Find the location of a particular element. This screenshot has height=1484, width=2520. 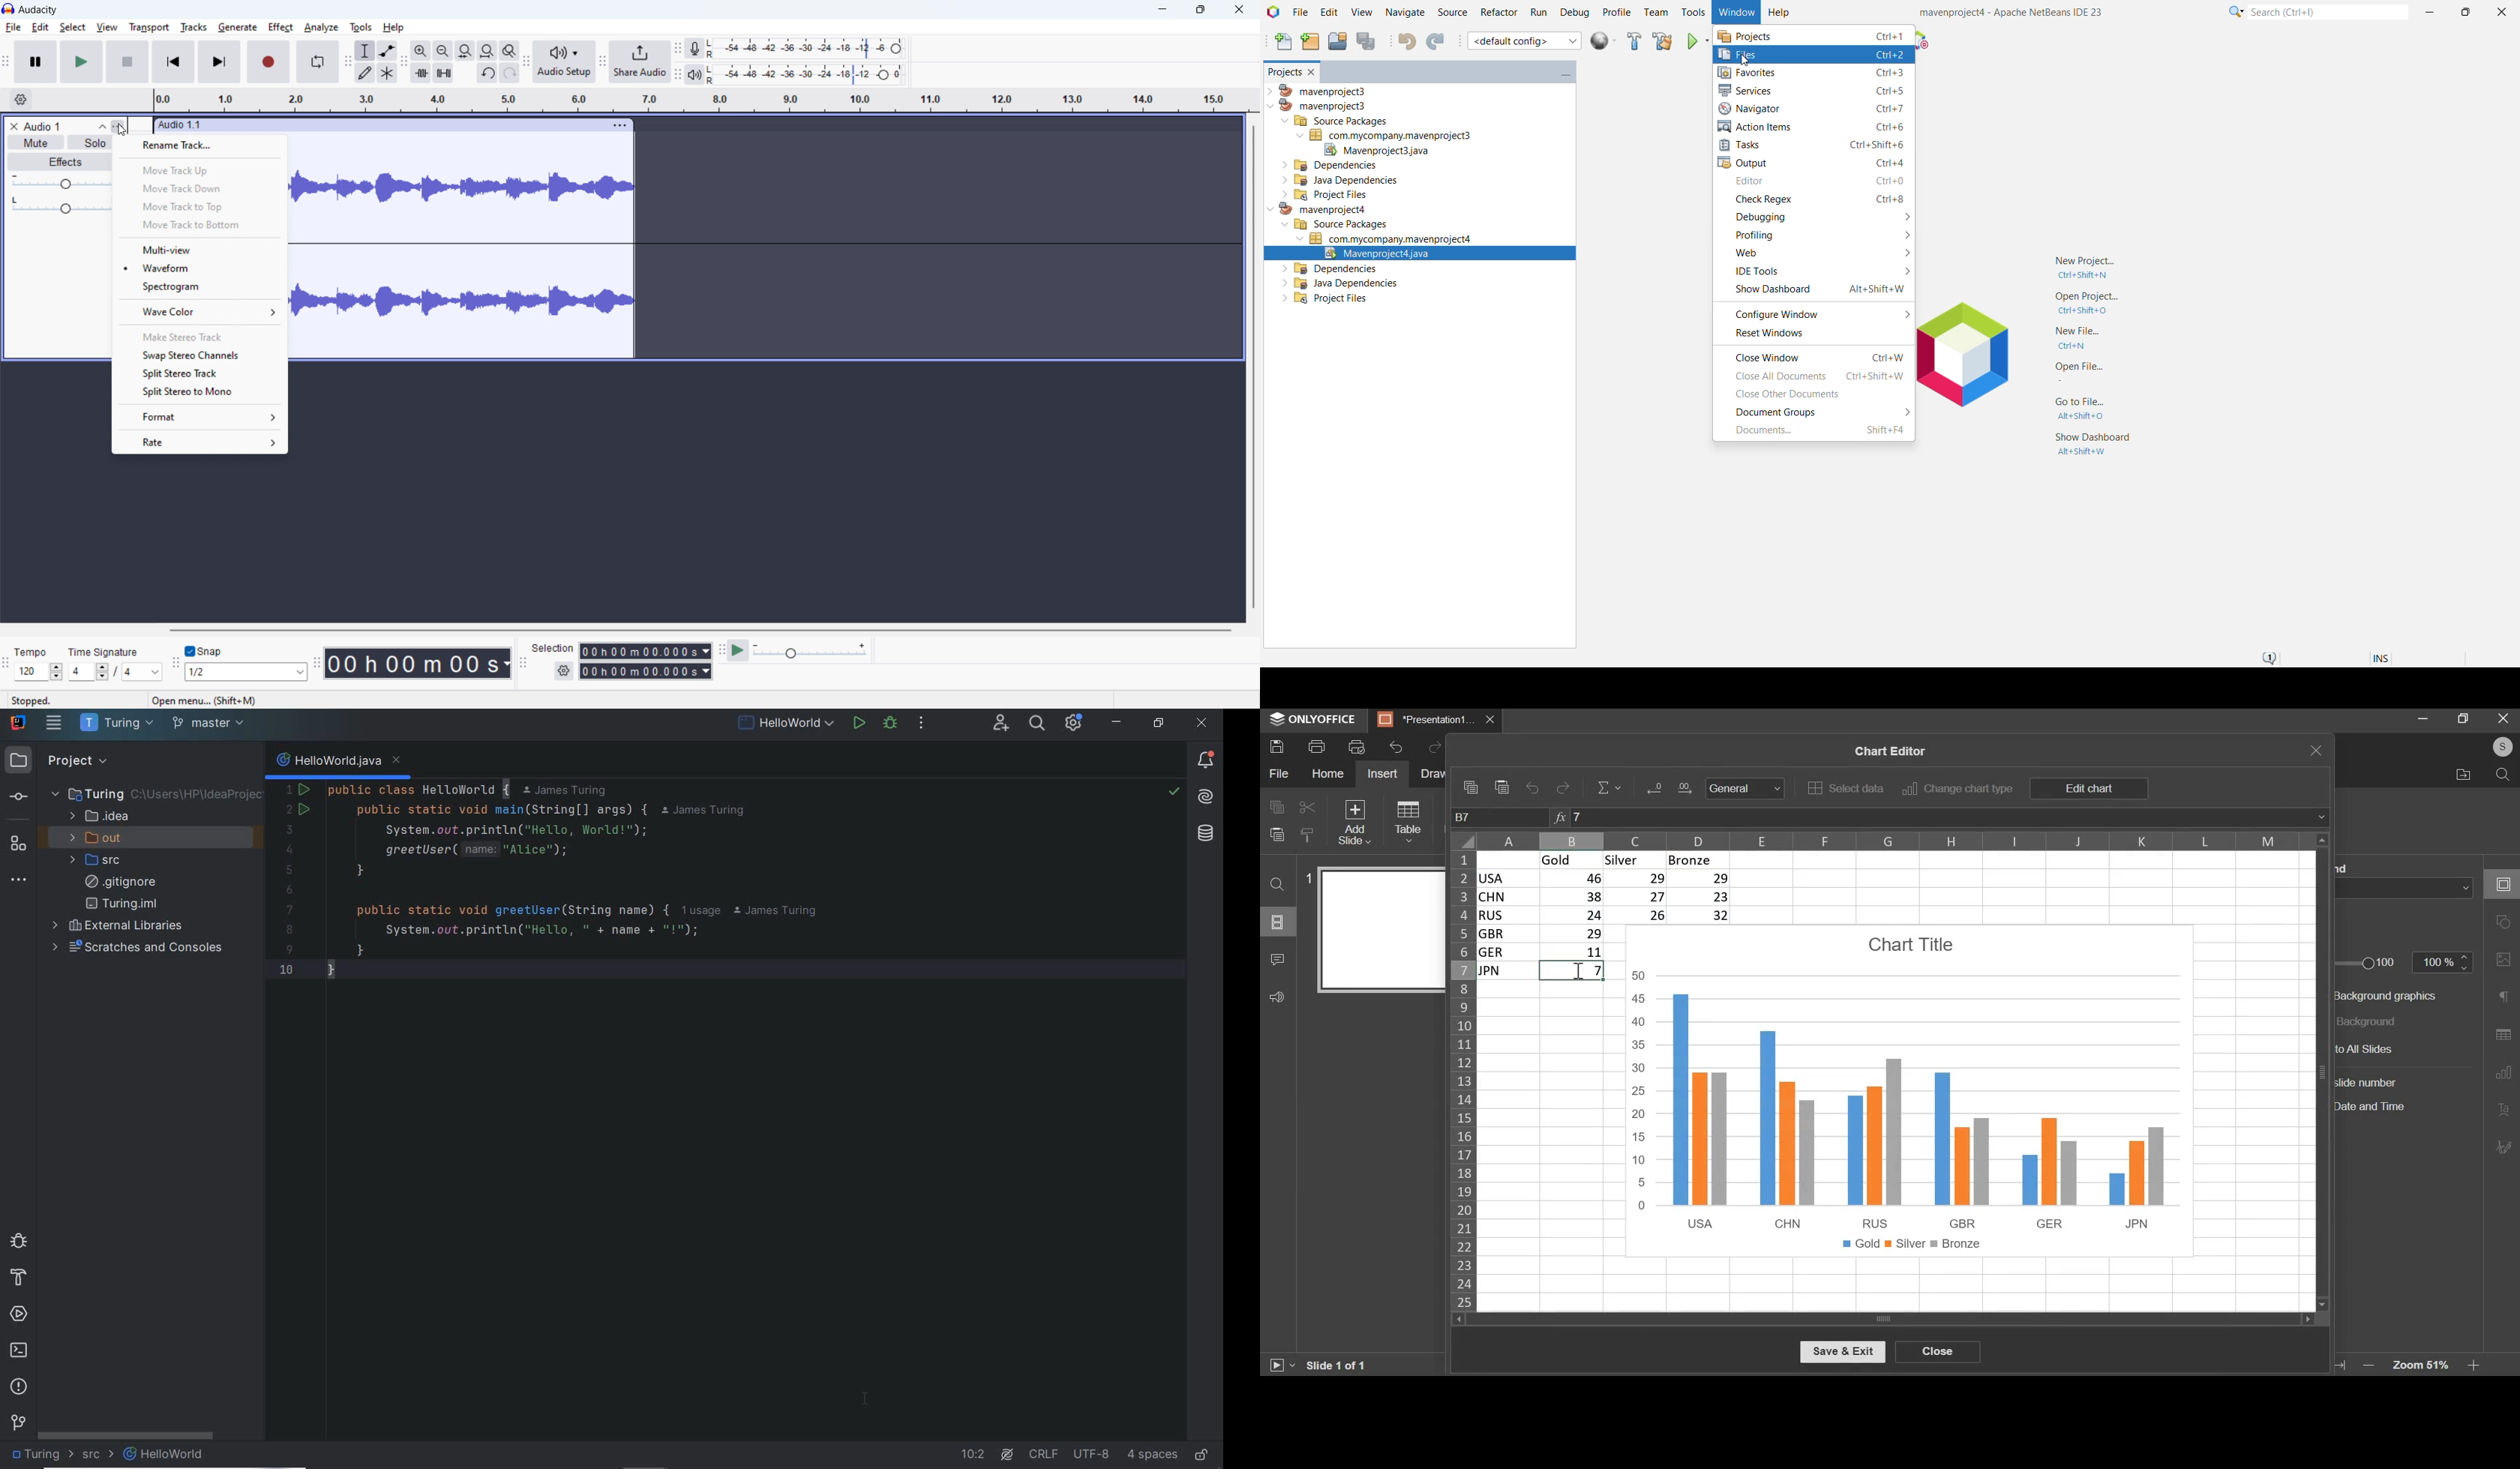

23 is located at coordinates (1703, 896).